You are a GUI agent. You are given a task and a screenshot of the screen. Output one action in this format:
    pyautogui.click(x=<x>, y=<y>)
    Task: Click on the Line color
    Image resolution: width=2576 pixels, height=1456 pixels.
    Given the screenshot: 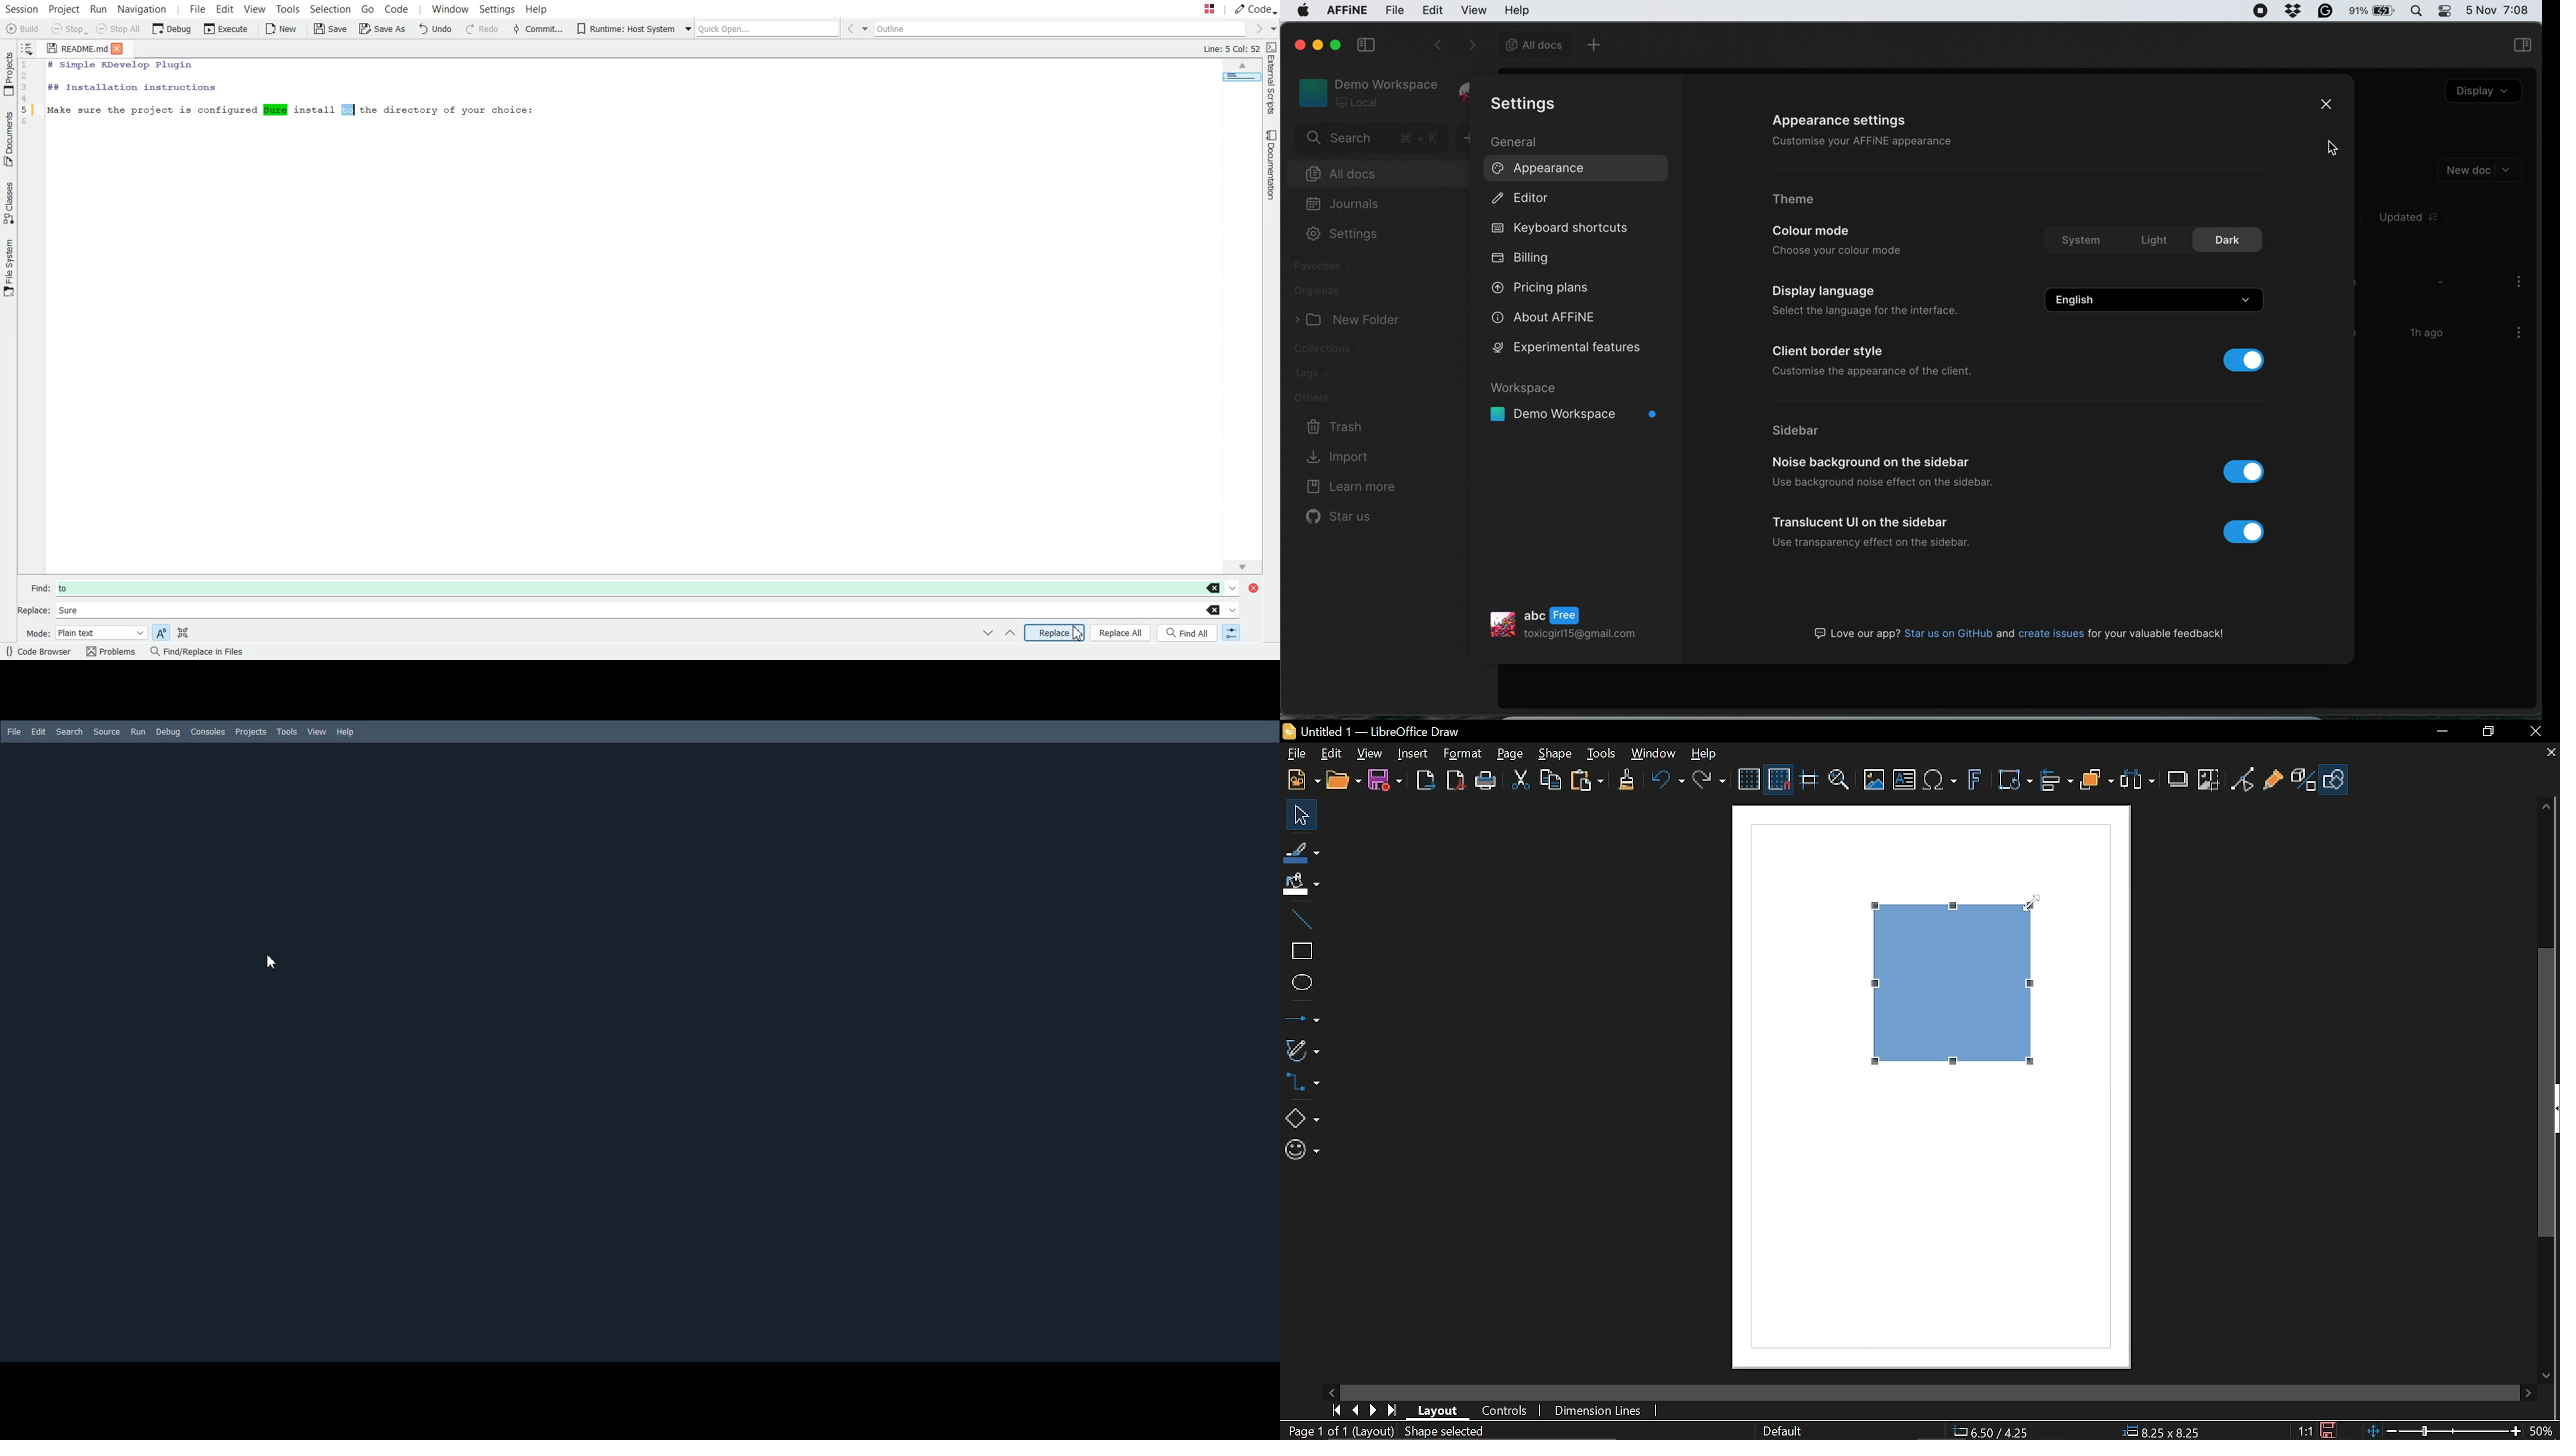 What is the action you would take?
    pyautogui.click(x=1301, y=849)
    